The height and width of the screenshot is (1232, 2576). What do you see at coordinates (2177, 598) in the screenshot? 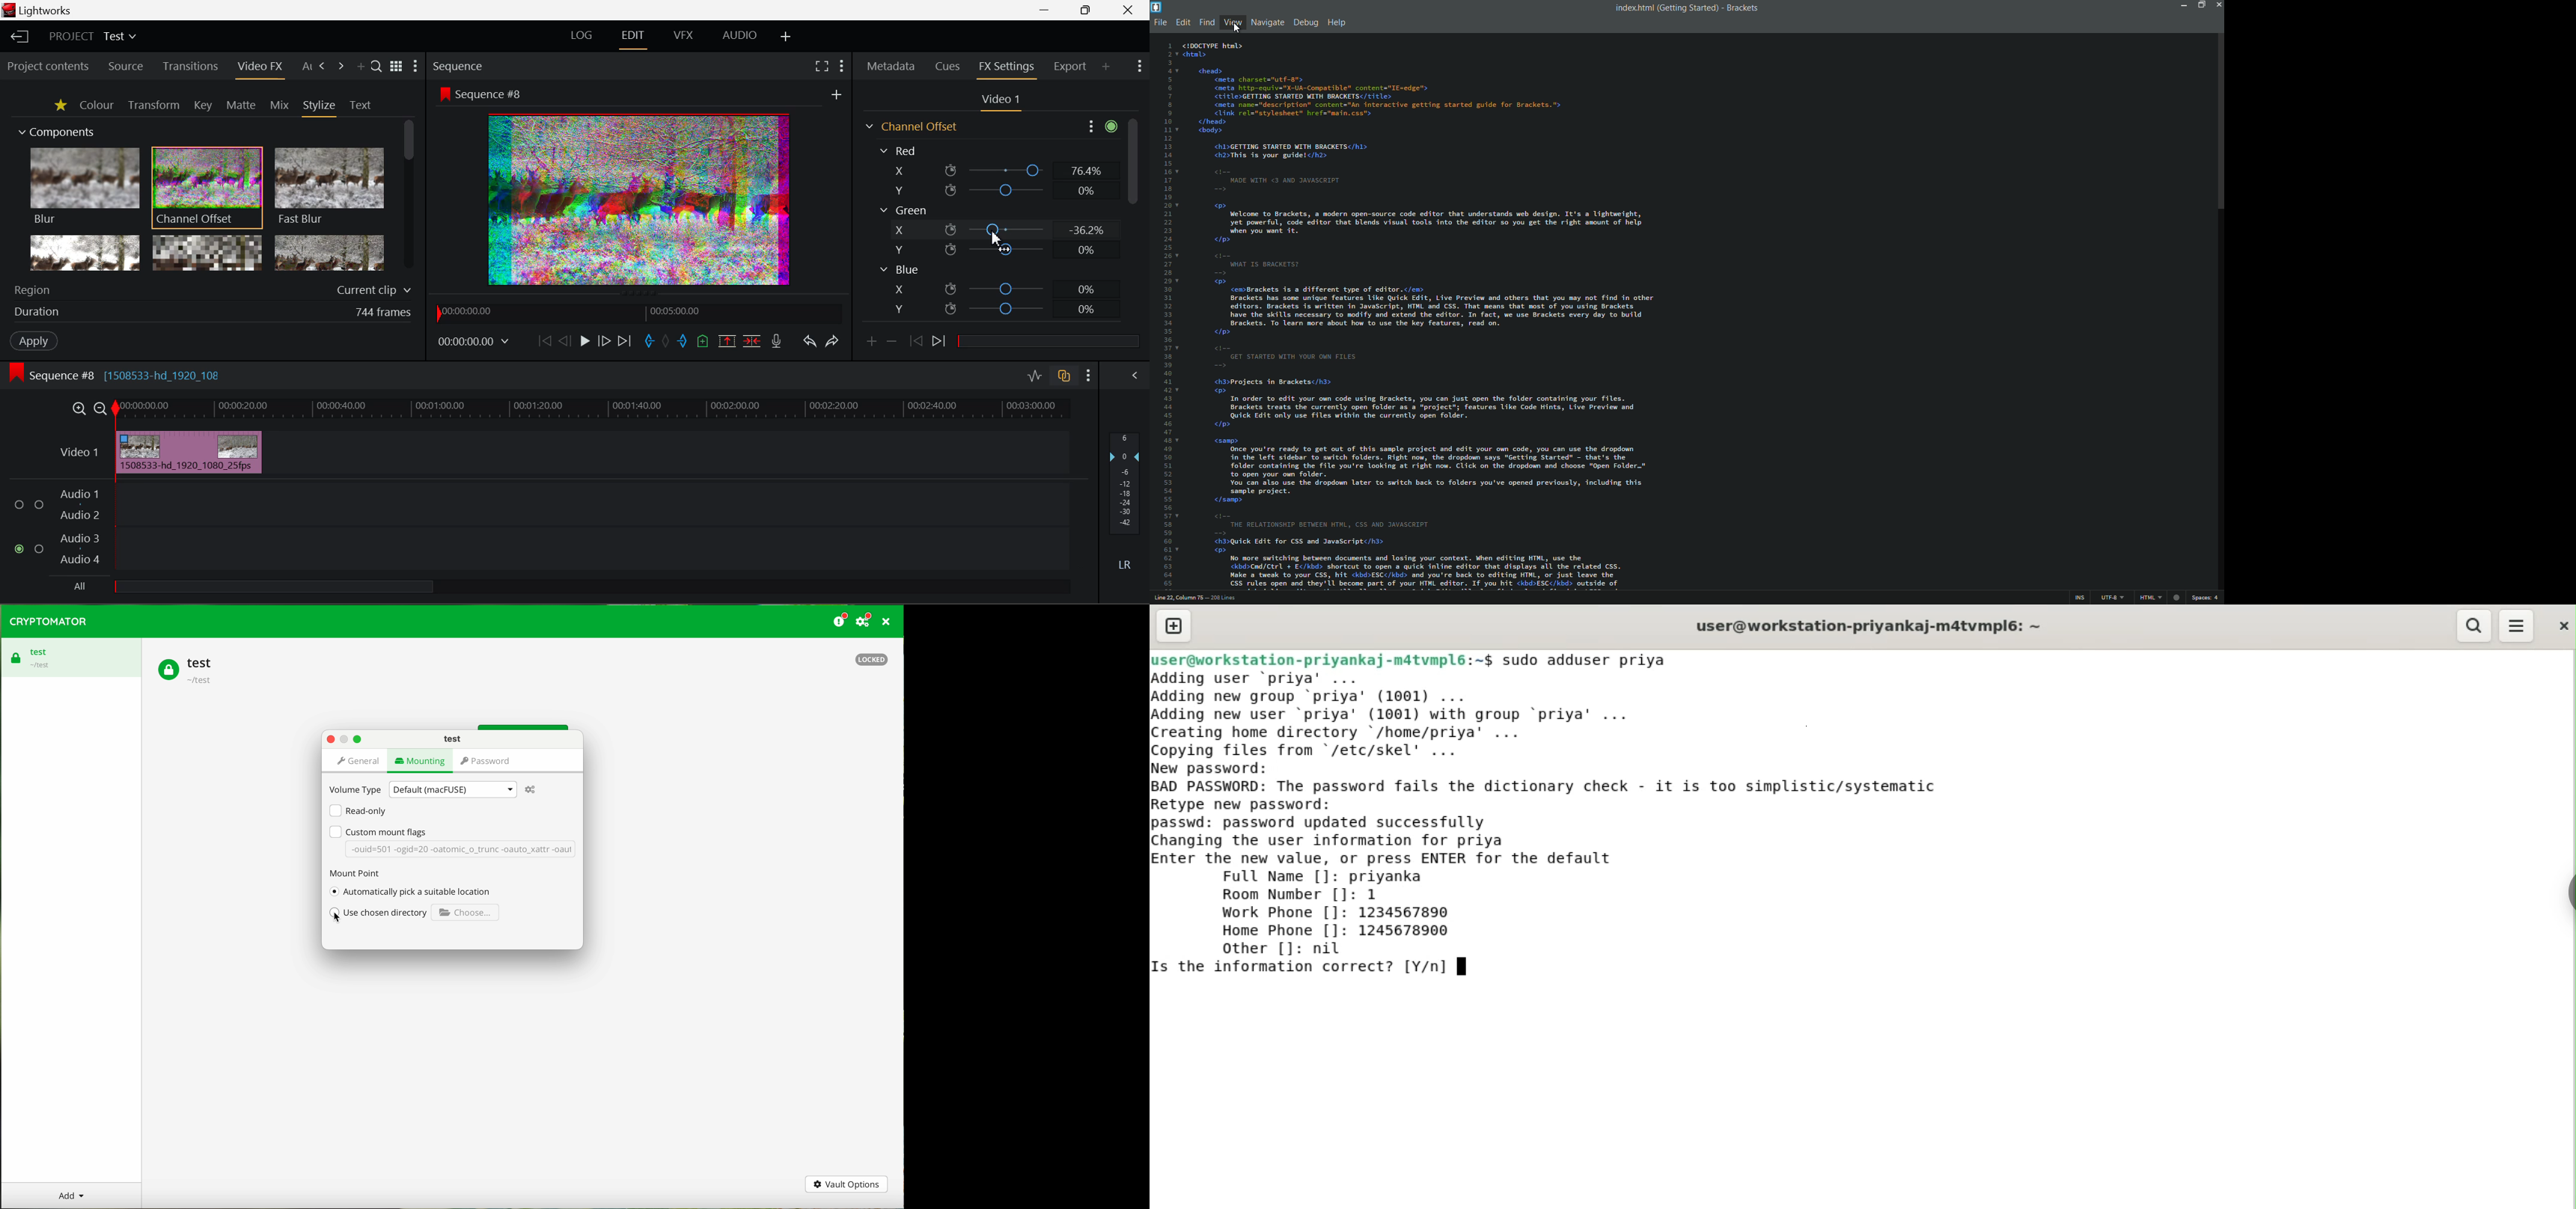
I see `icon` at bounding box center [2177, 598].